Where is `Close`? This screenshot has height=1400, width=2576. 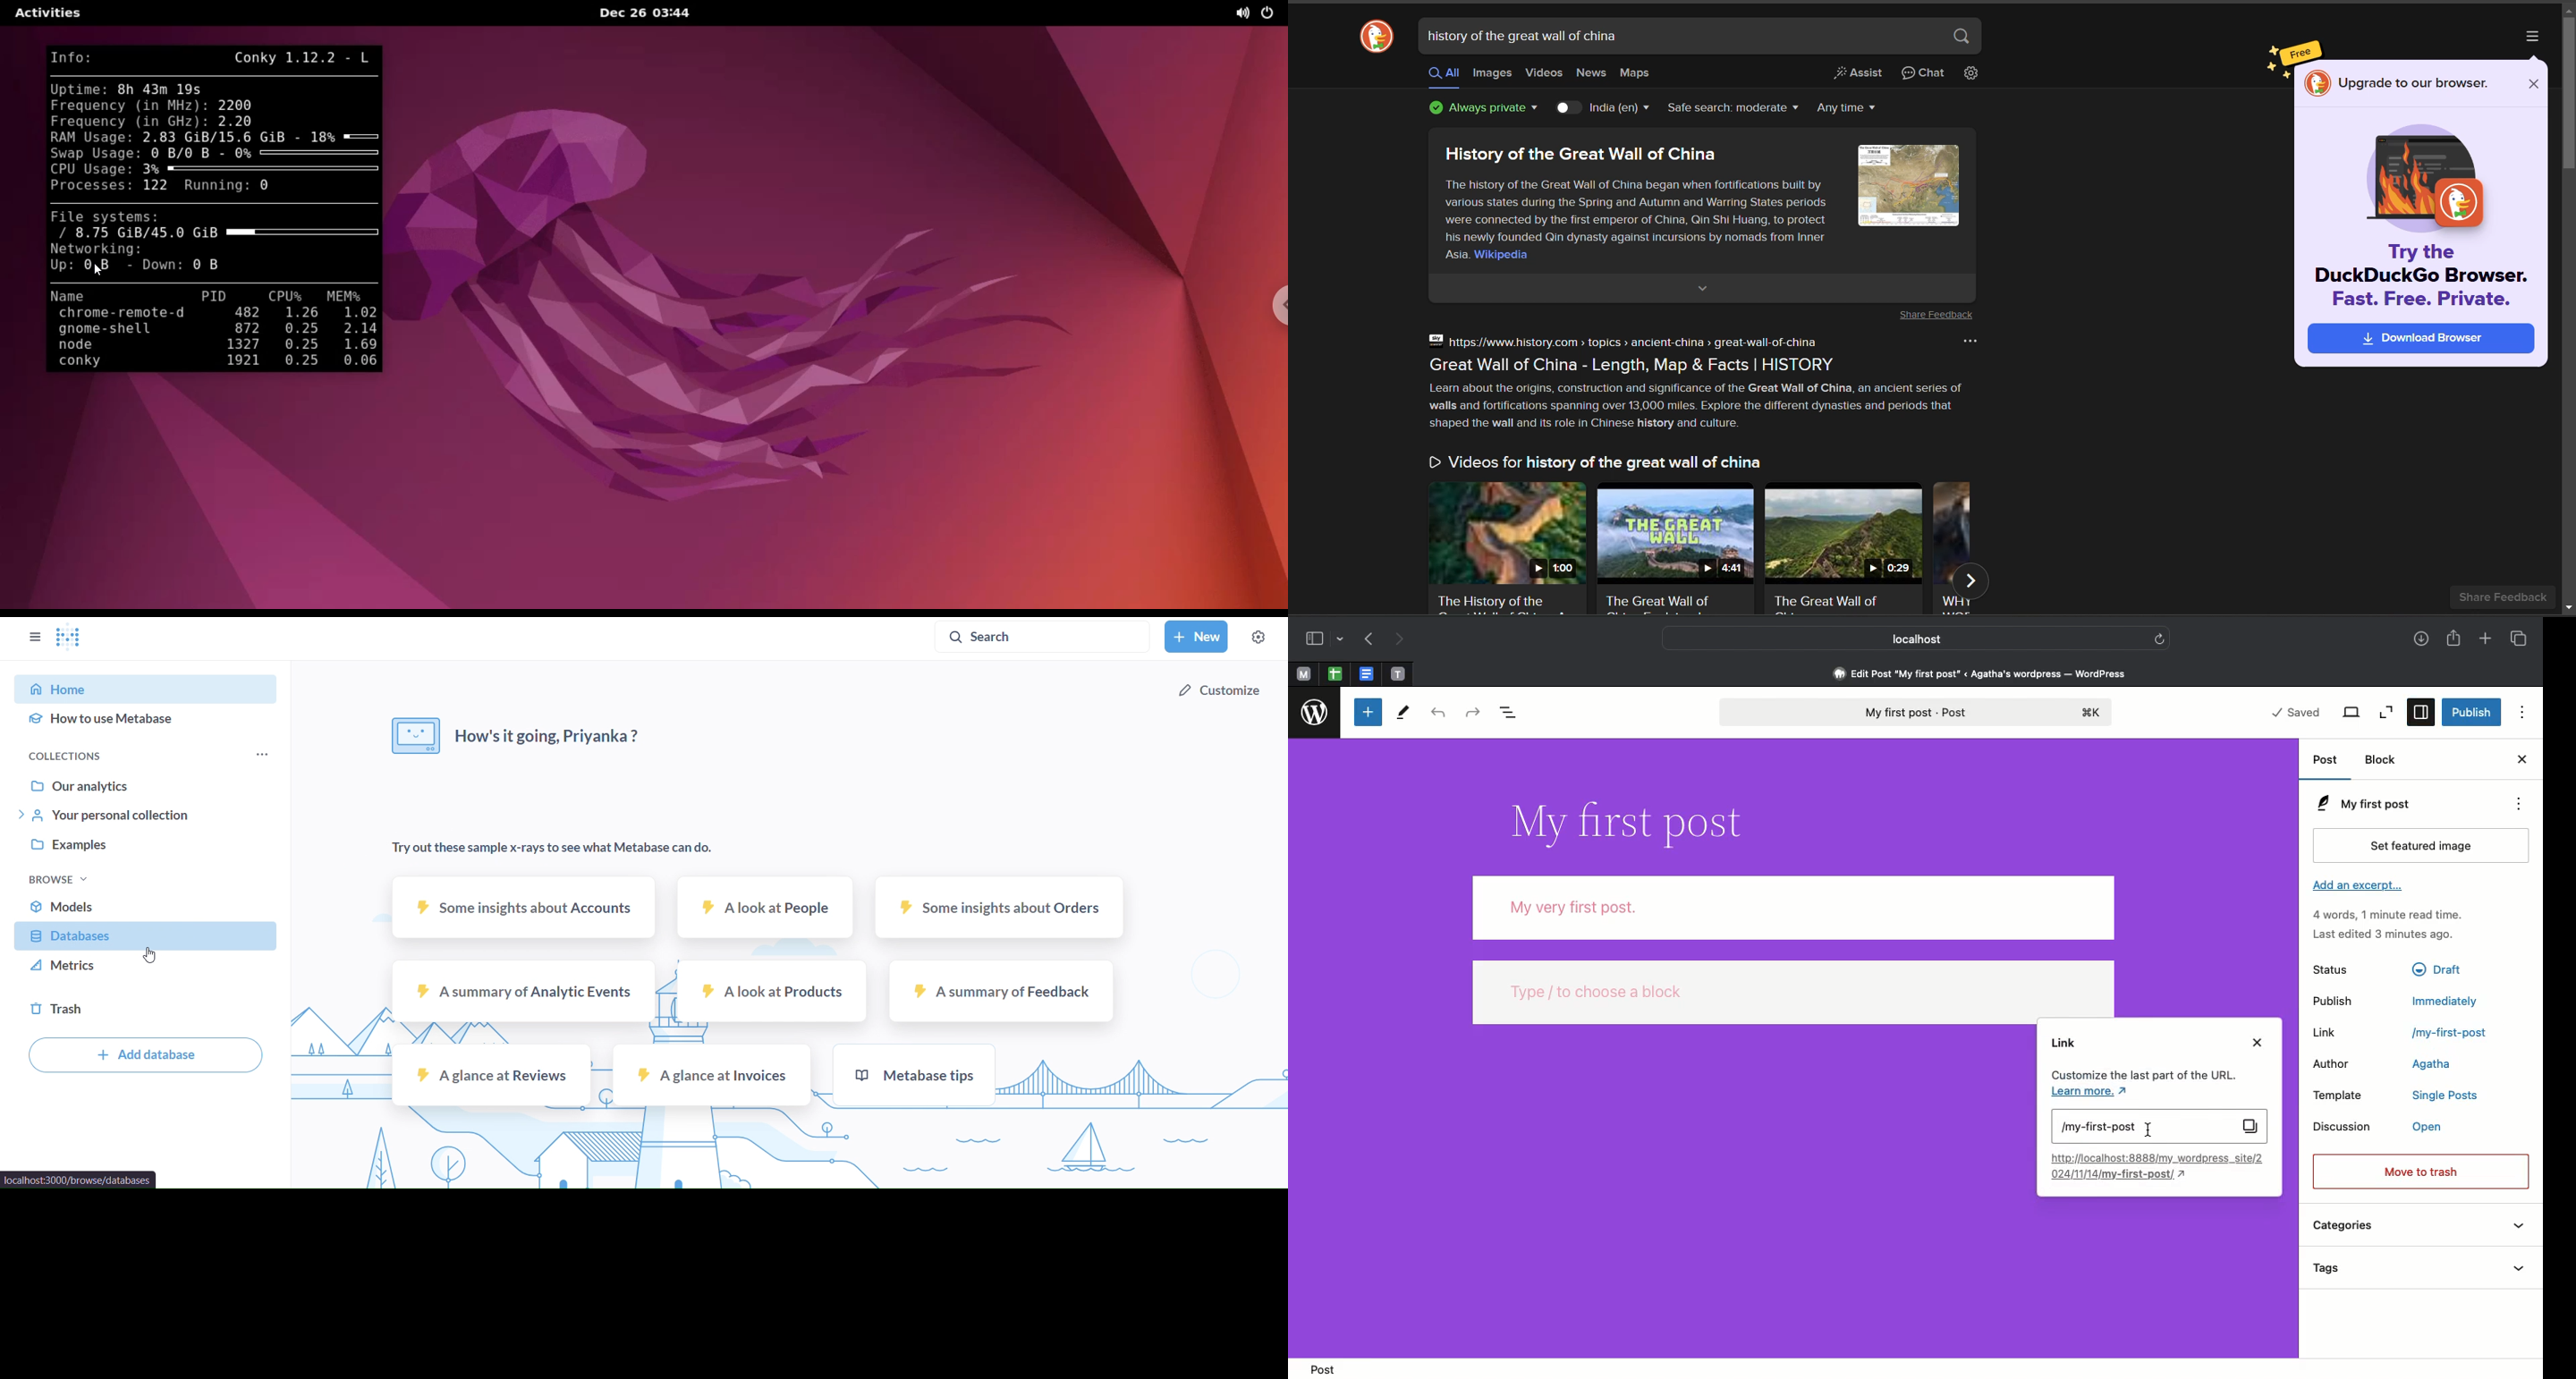 Close is located at coordinates (2524, 761).